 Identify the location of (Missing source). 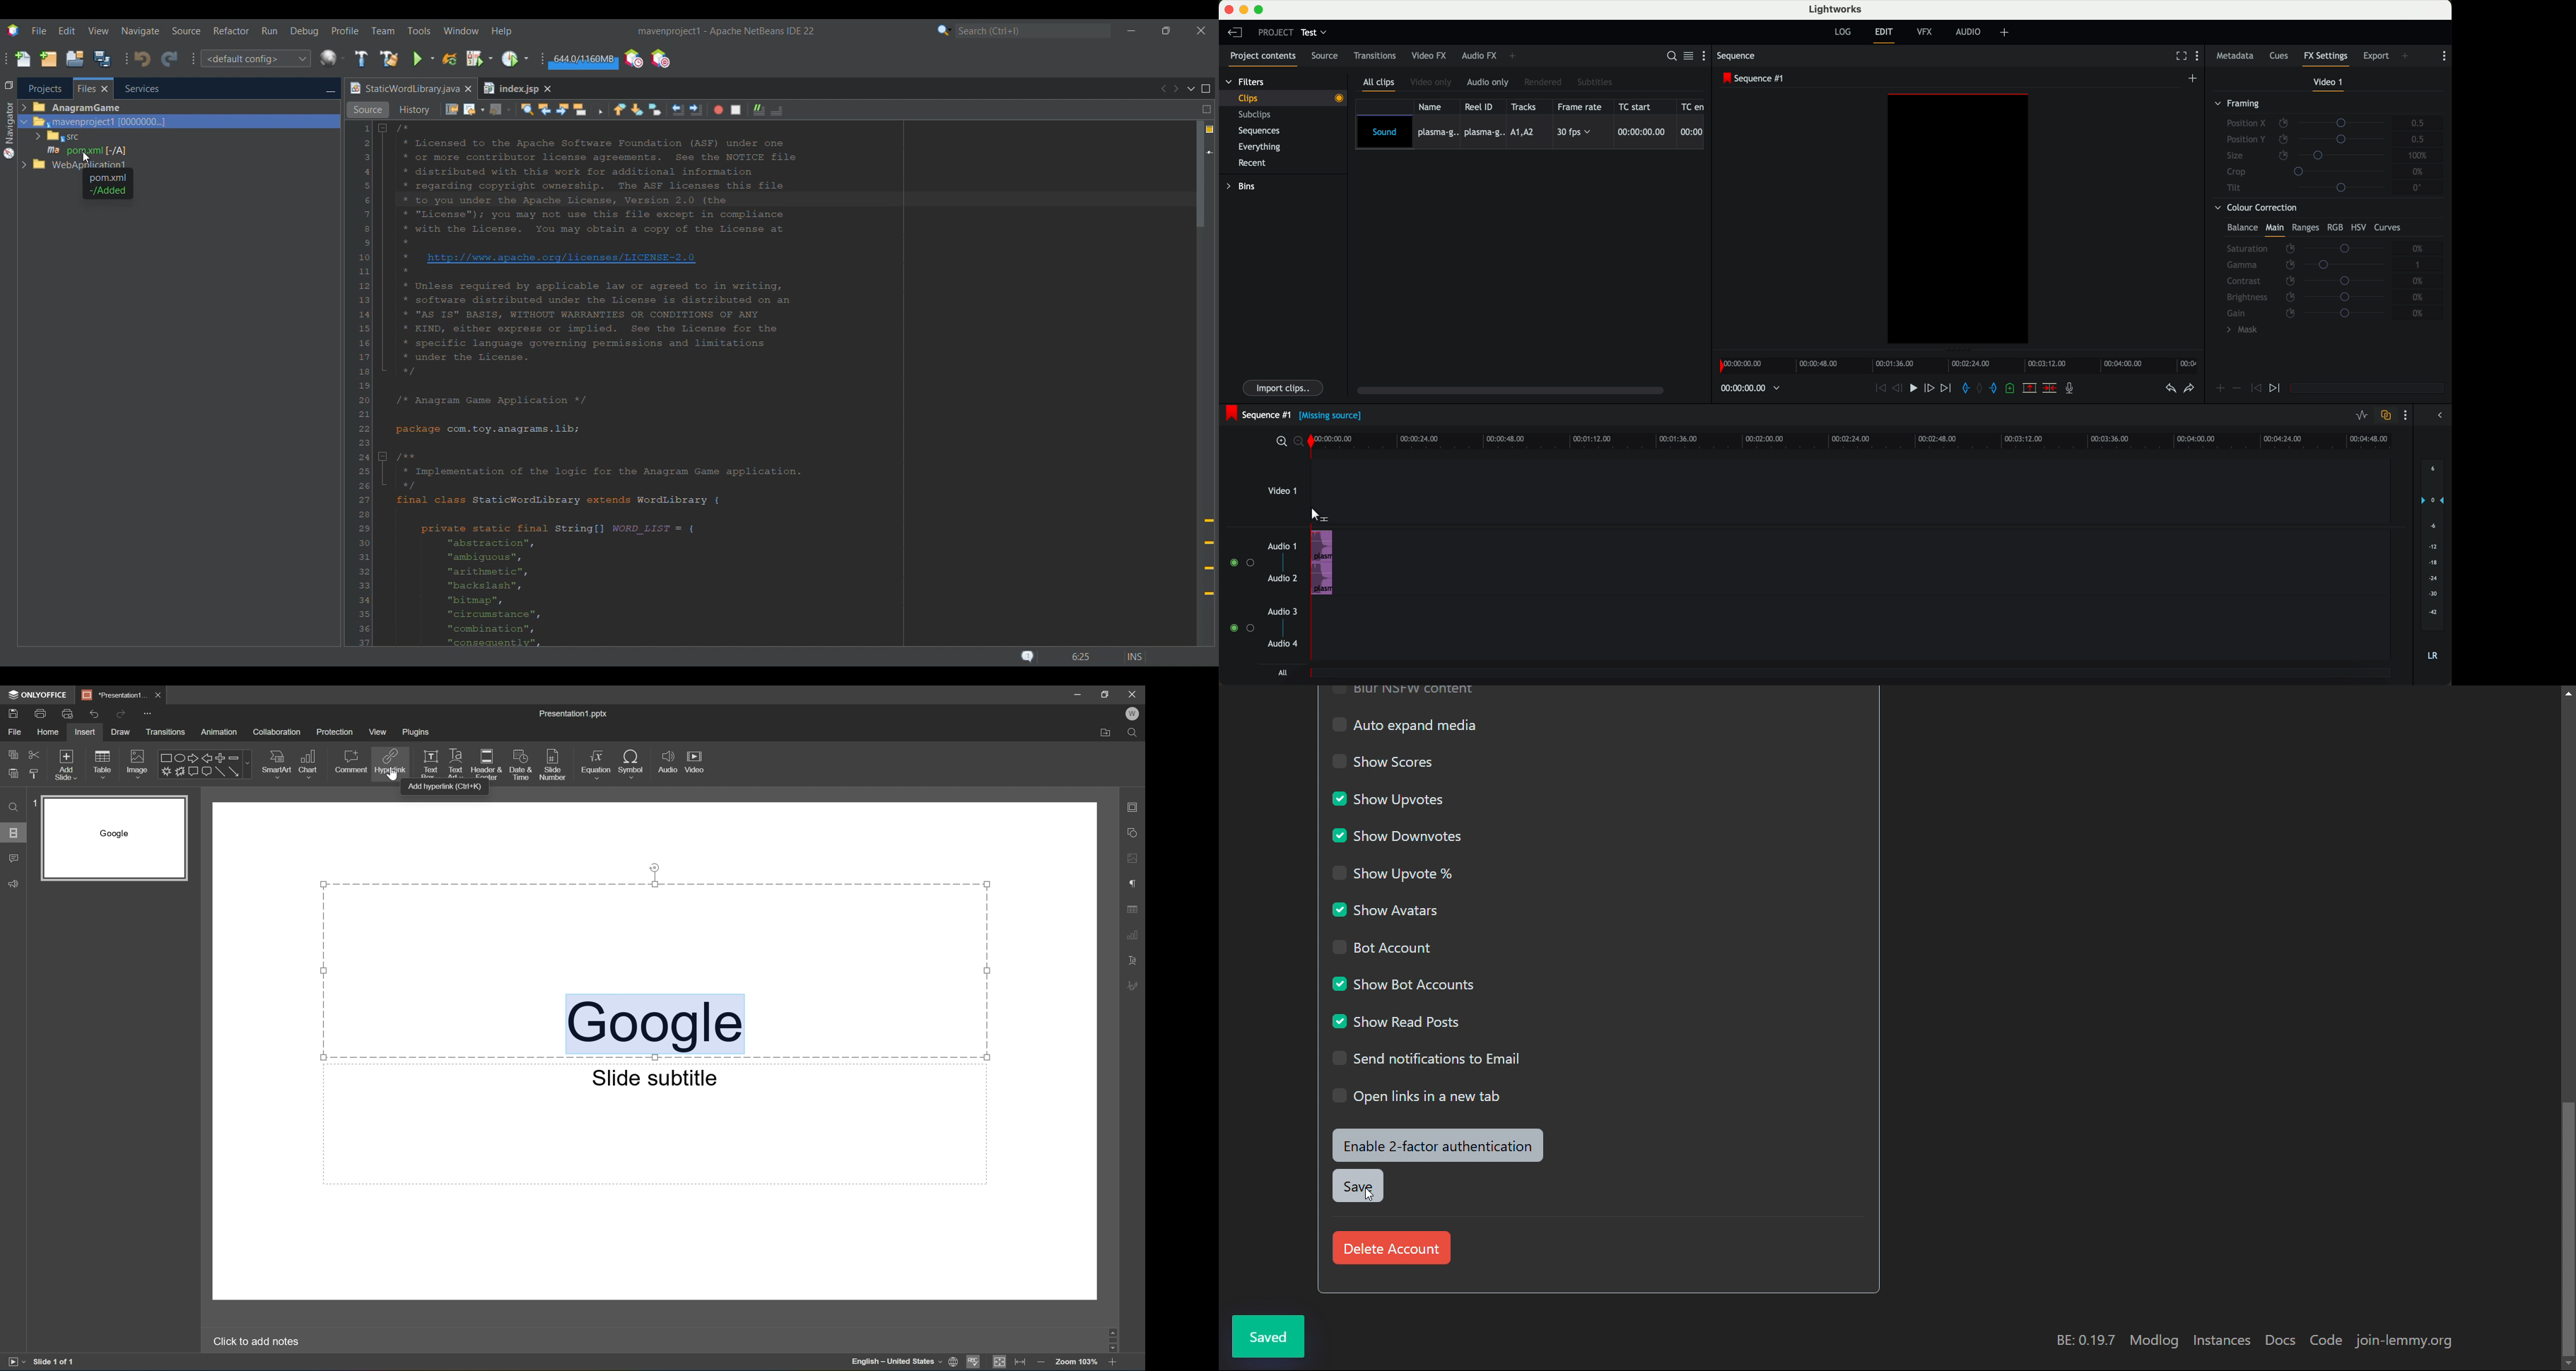
(1333, 417).